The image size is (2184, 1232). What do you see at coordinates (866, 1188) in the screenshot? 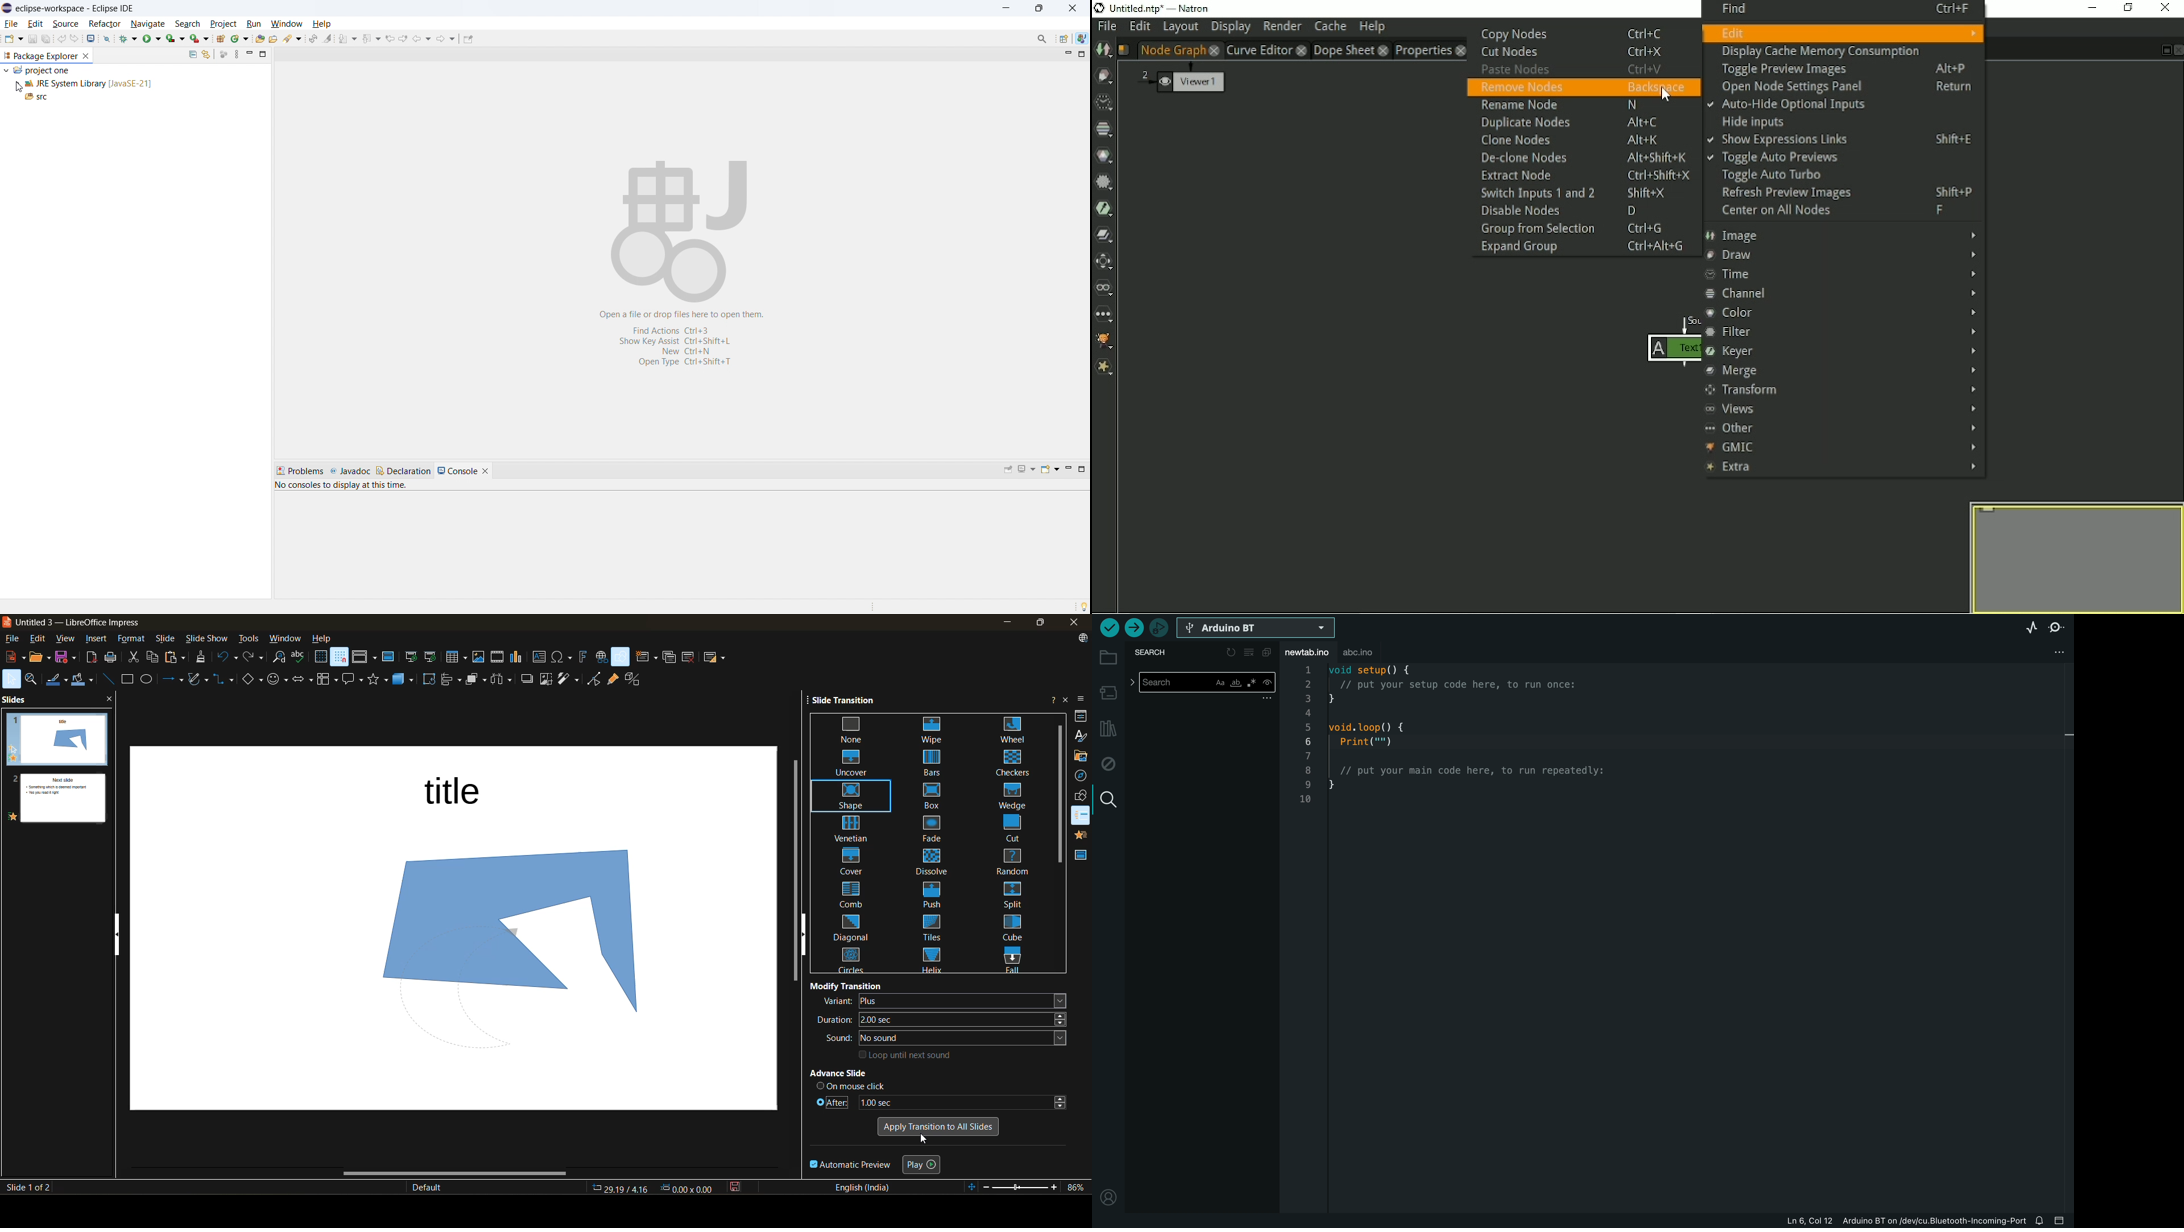
I see `text language` at bounding box center [866, 1188].